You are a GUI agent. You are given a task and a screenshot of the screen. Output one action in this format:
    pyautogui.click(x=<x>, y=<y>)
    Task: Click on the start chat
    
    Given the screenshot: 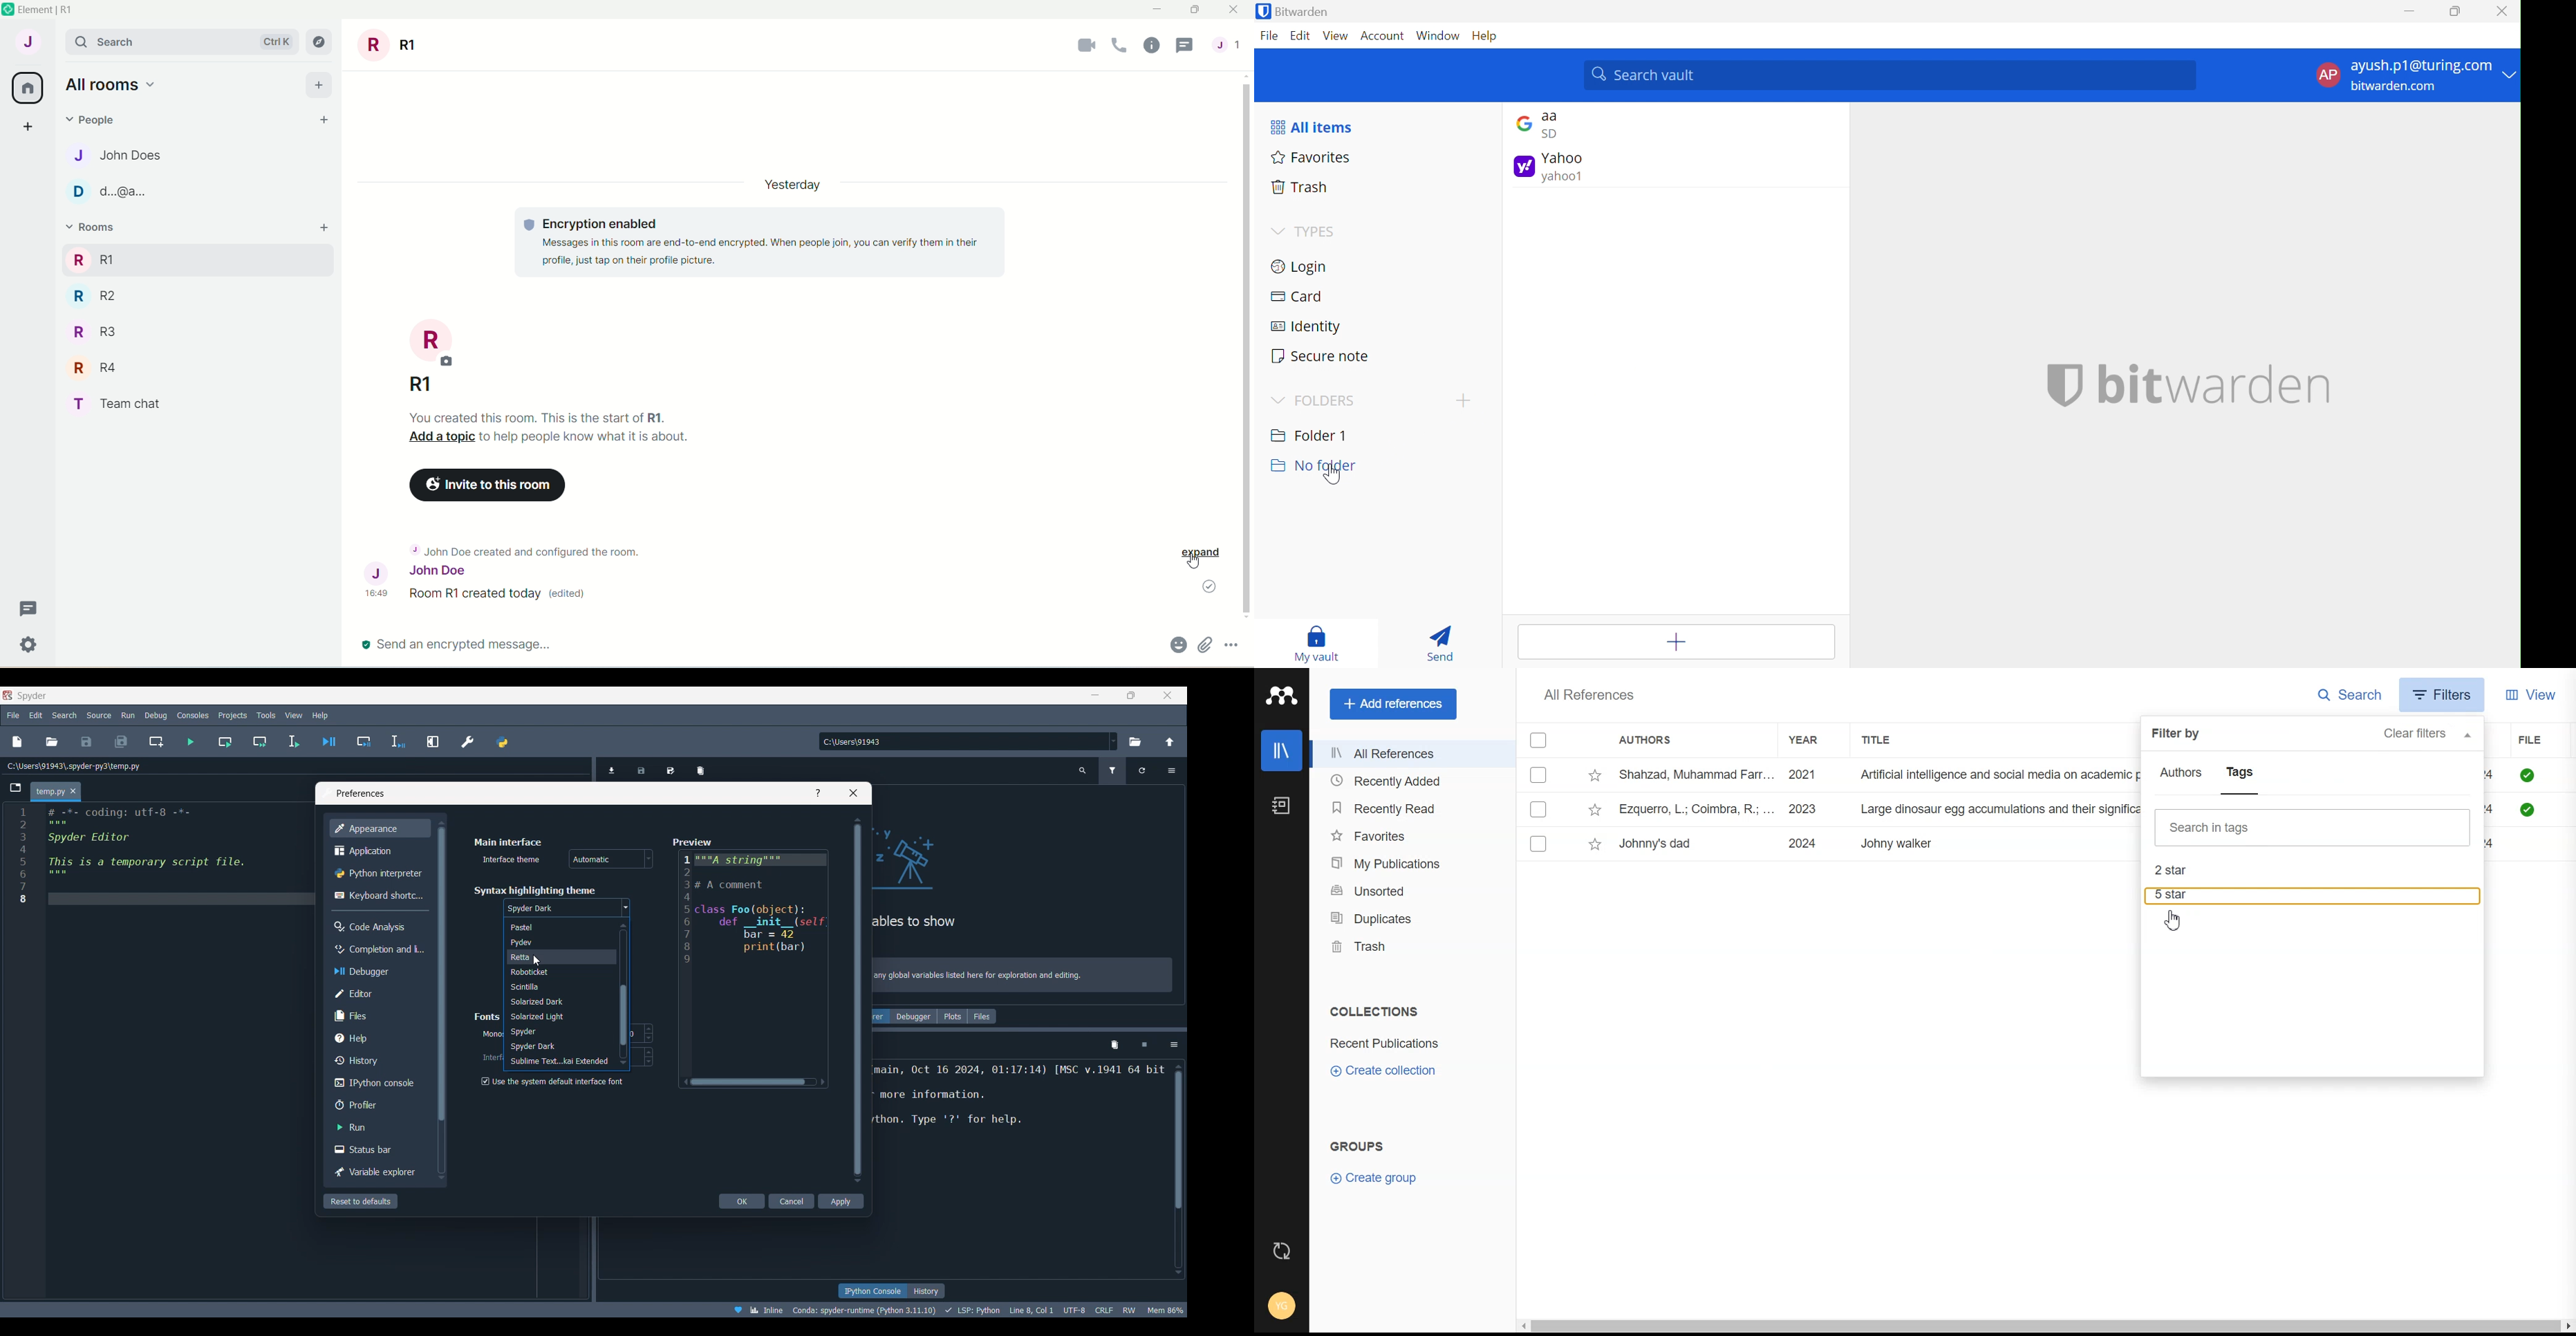 What is the action you would take?
    pyautogui.click(x=327, y=118)
    